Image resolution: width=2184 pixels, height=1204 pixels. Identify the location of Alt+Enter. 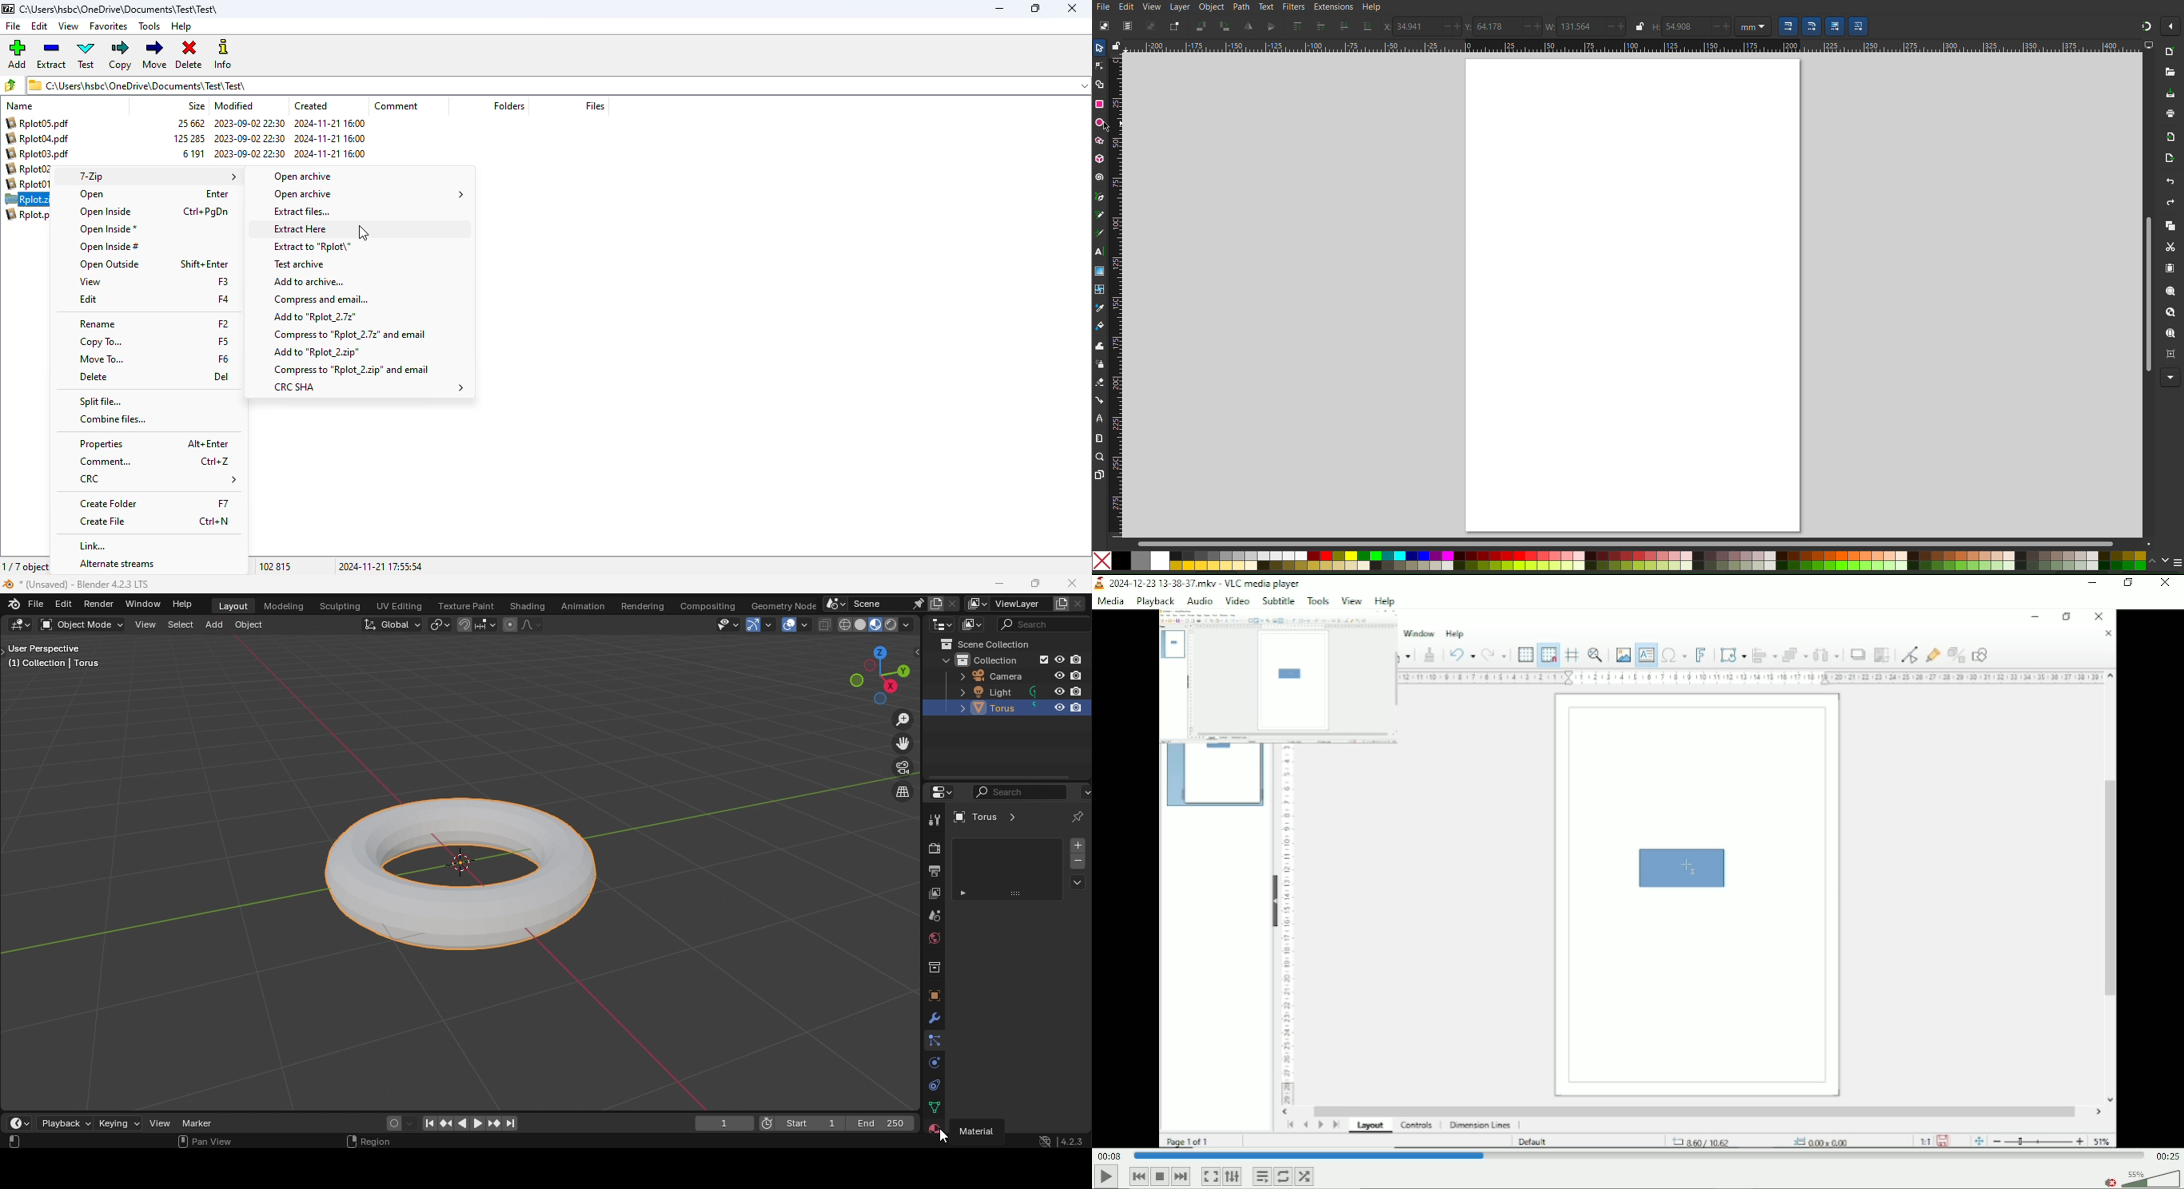
(207, 443).